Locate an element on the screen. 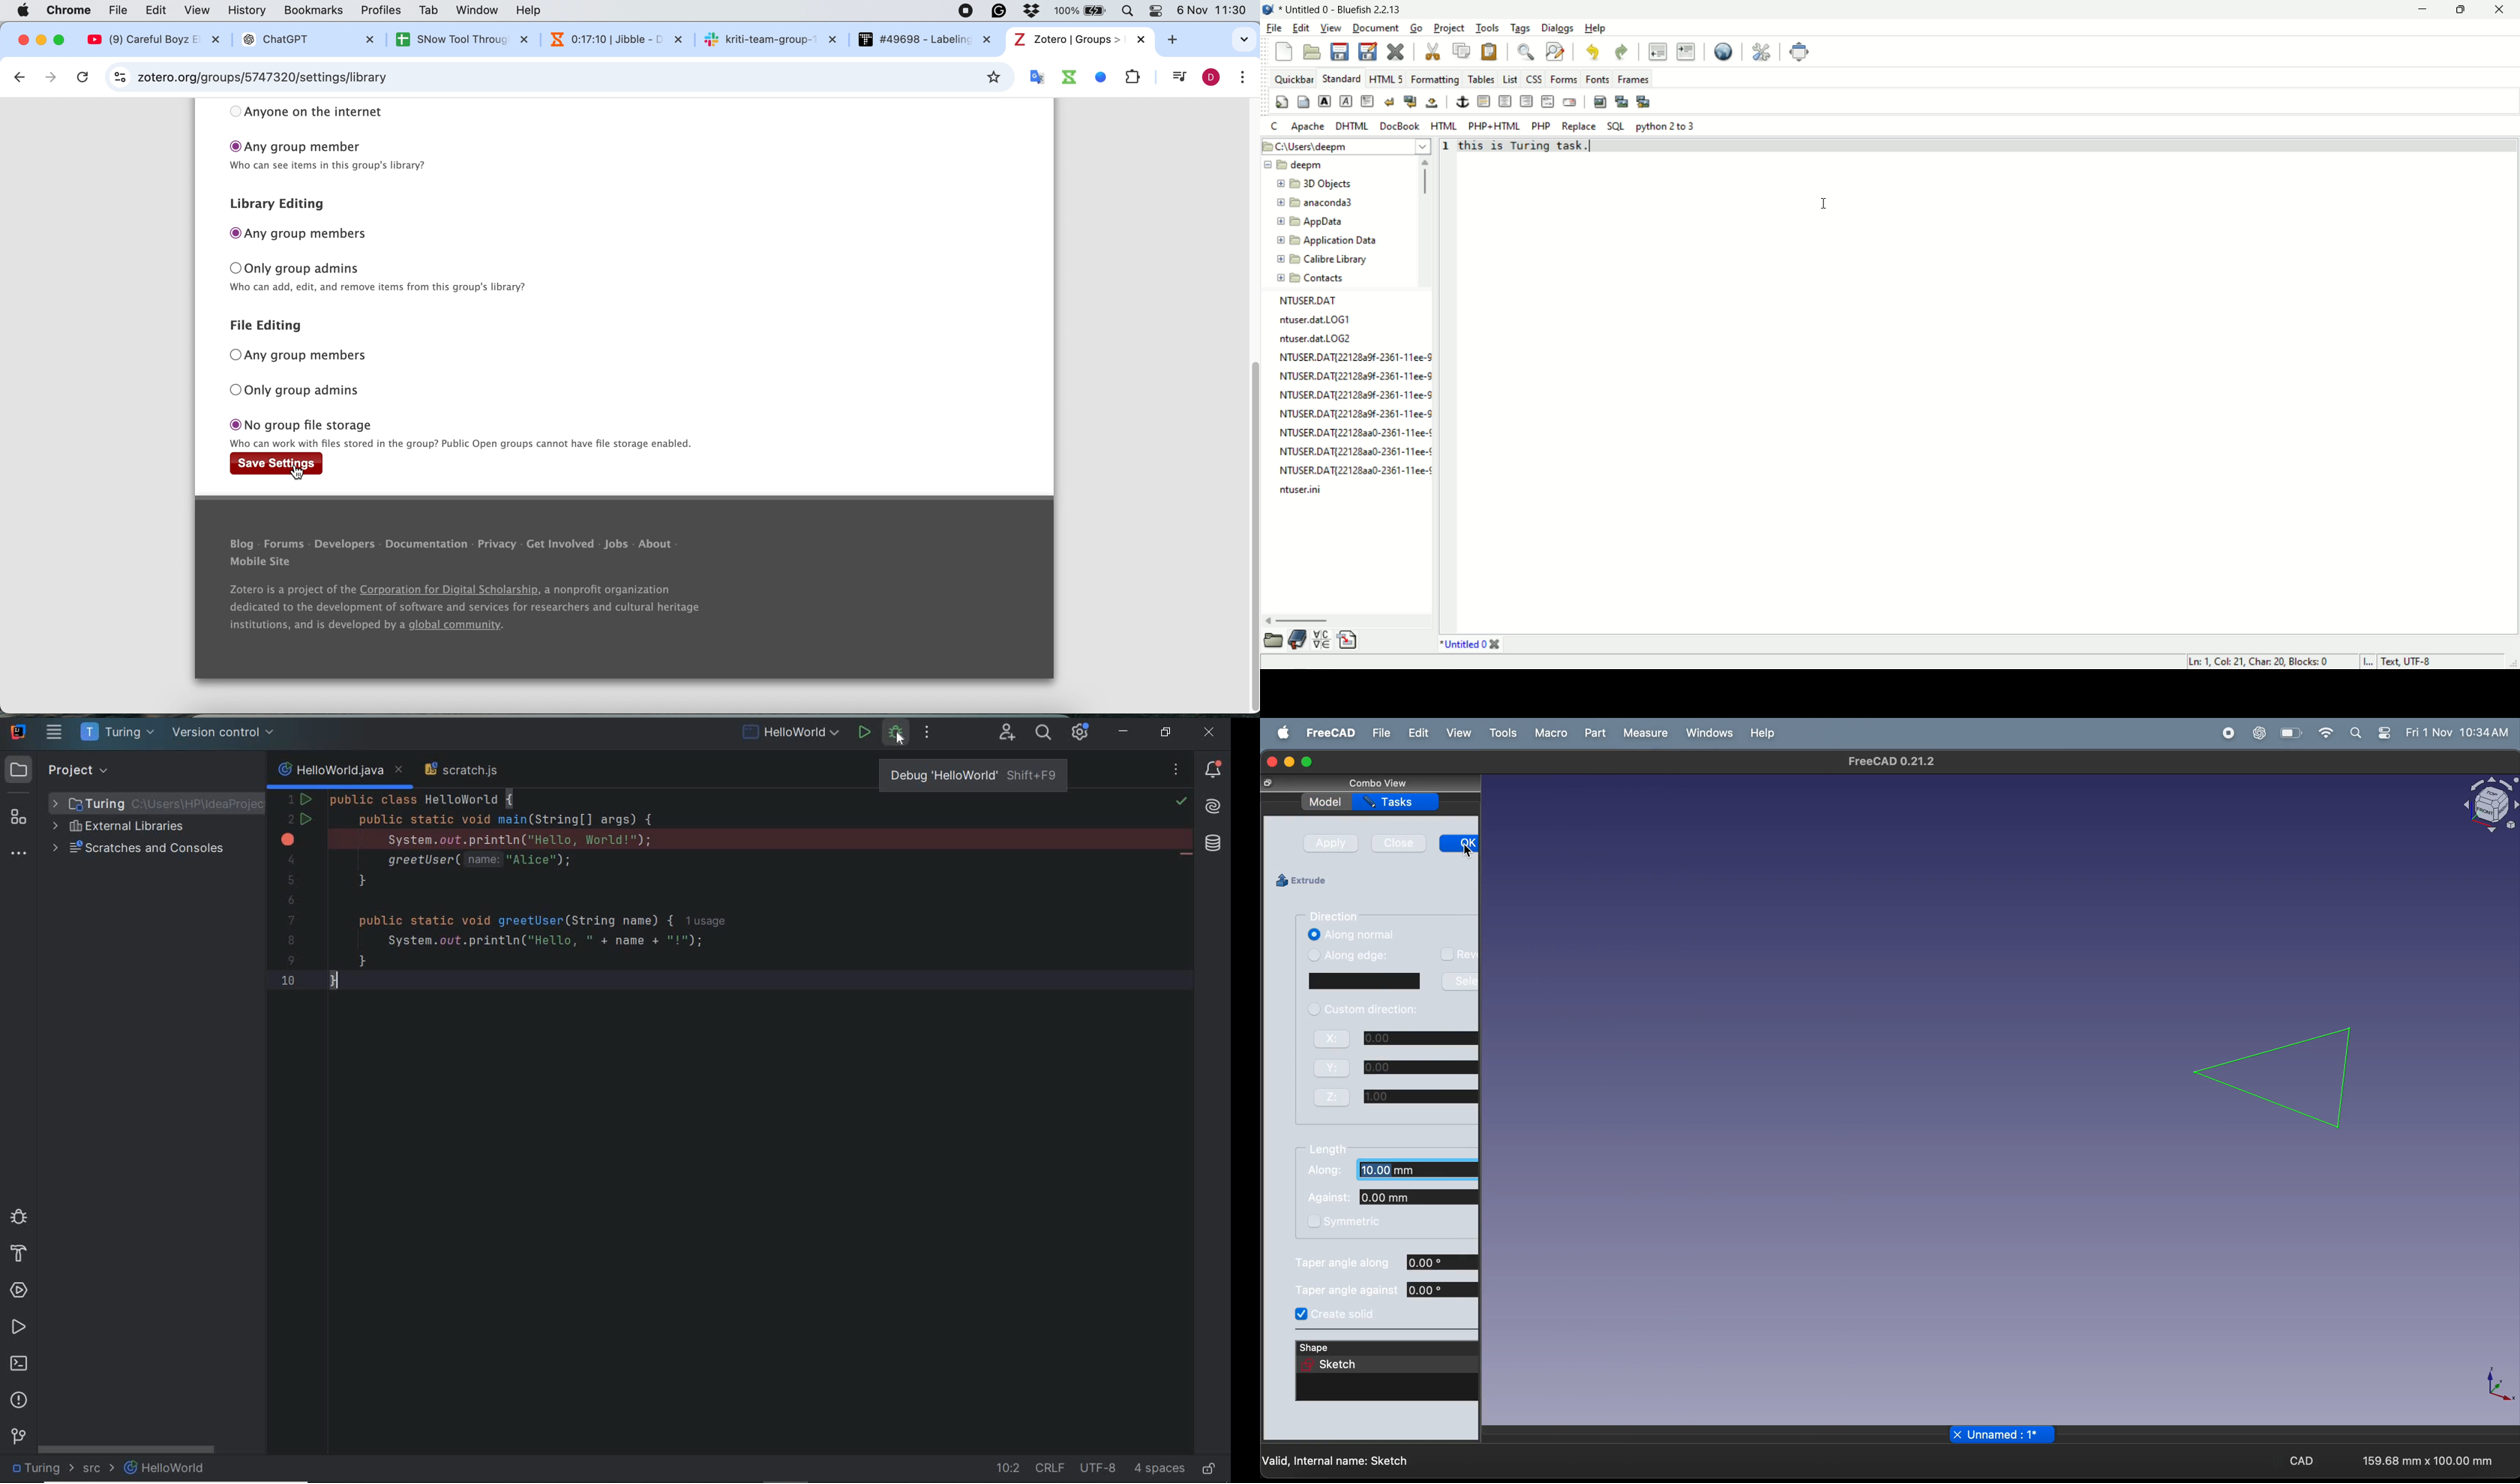  N 0:16:54 | Jibble - 1 x is located at coordinates (609, 38).